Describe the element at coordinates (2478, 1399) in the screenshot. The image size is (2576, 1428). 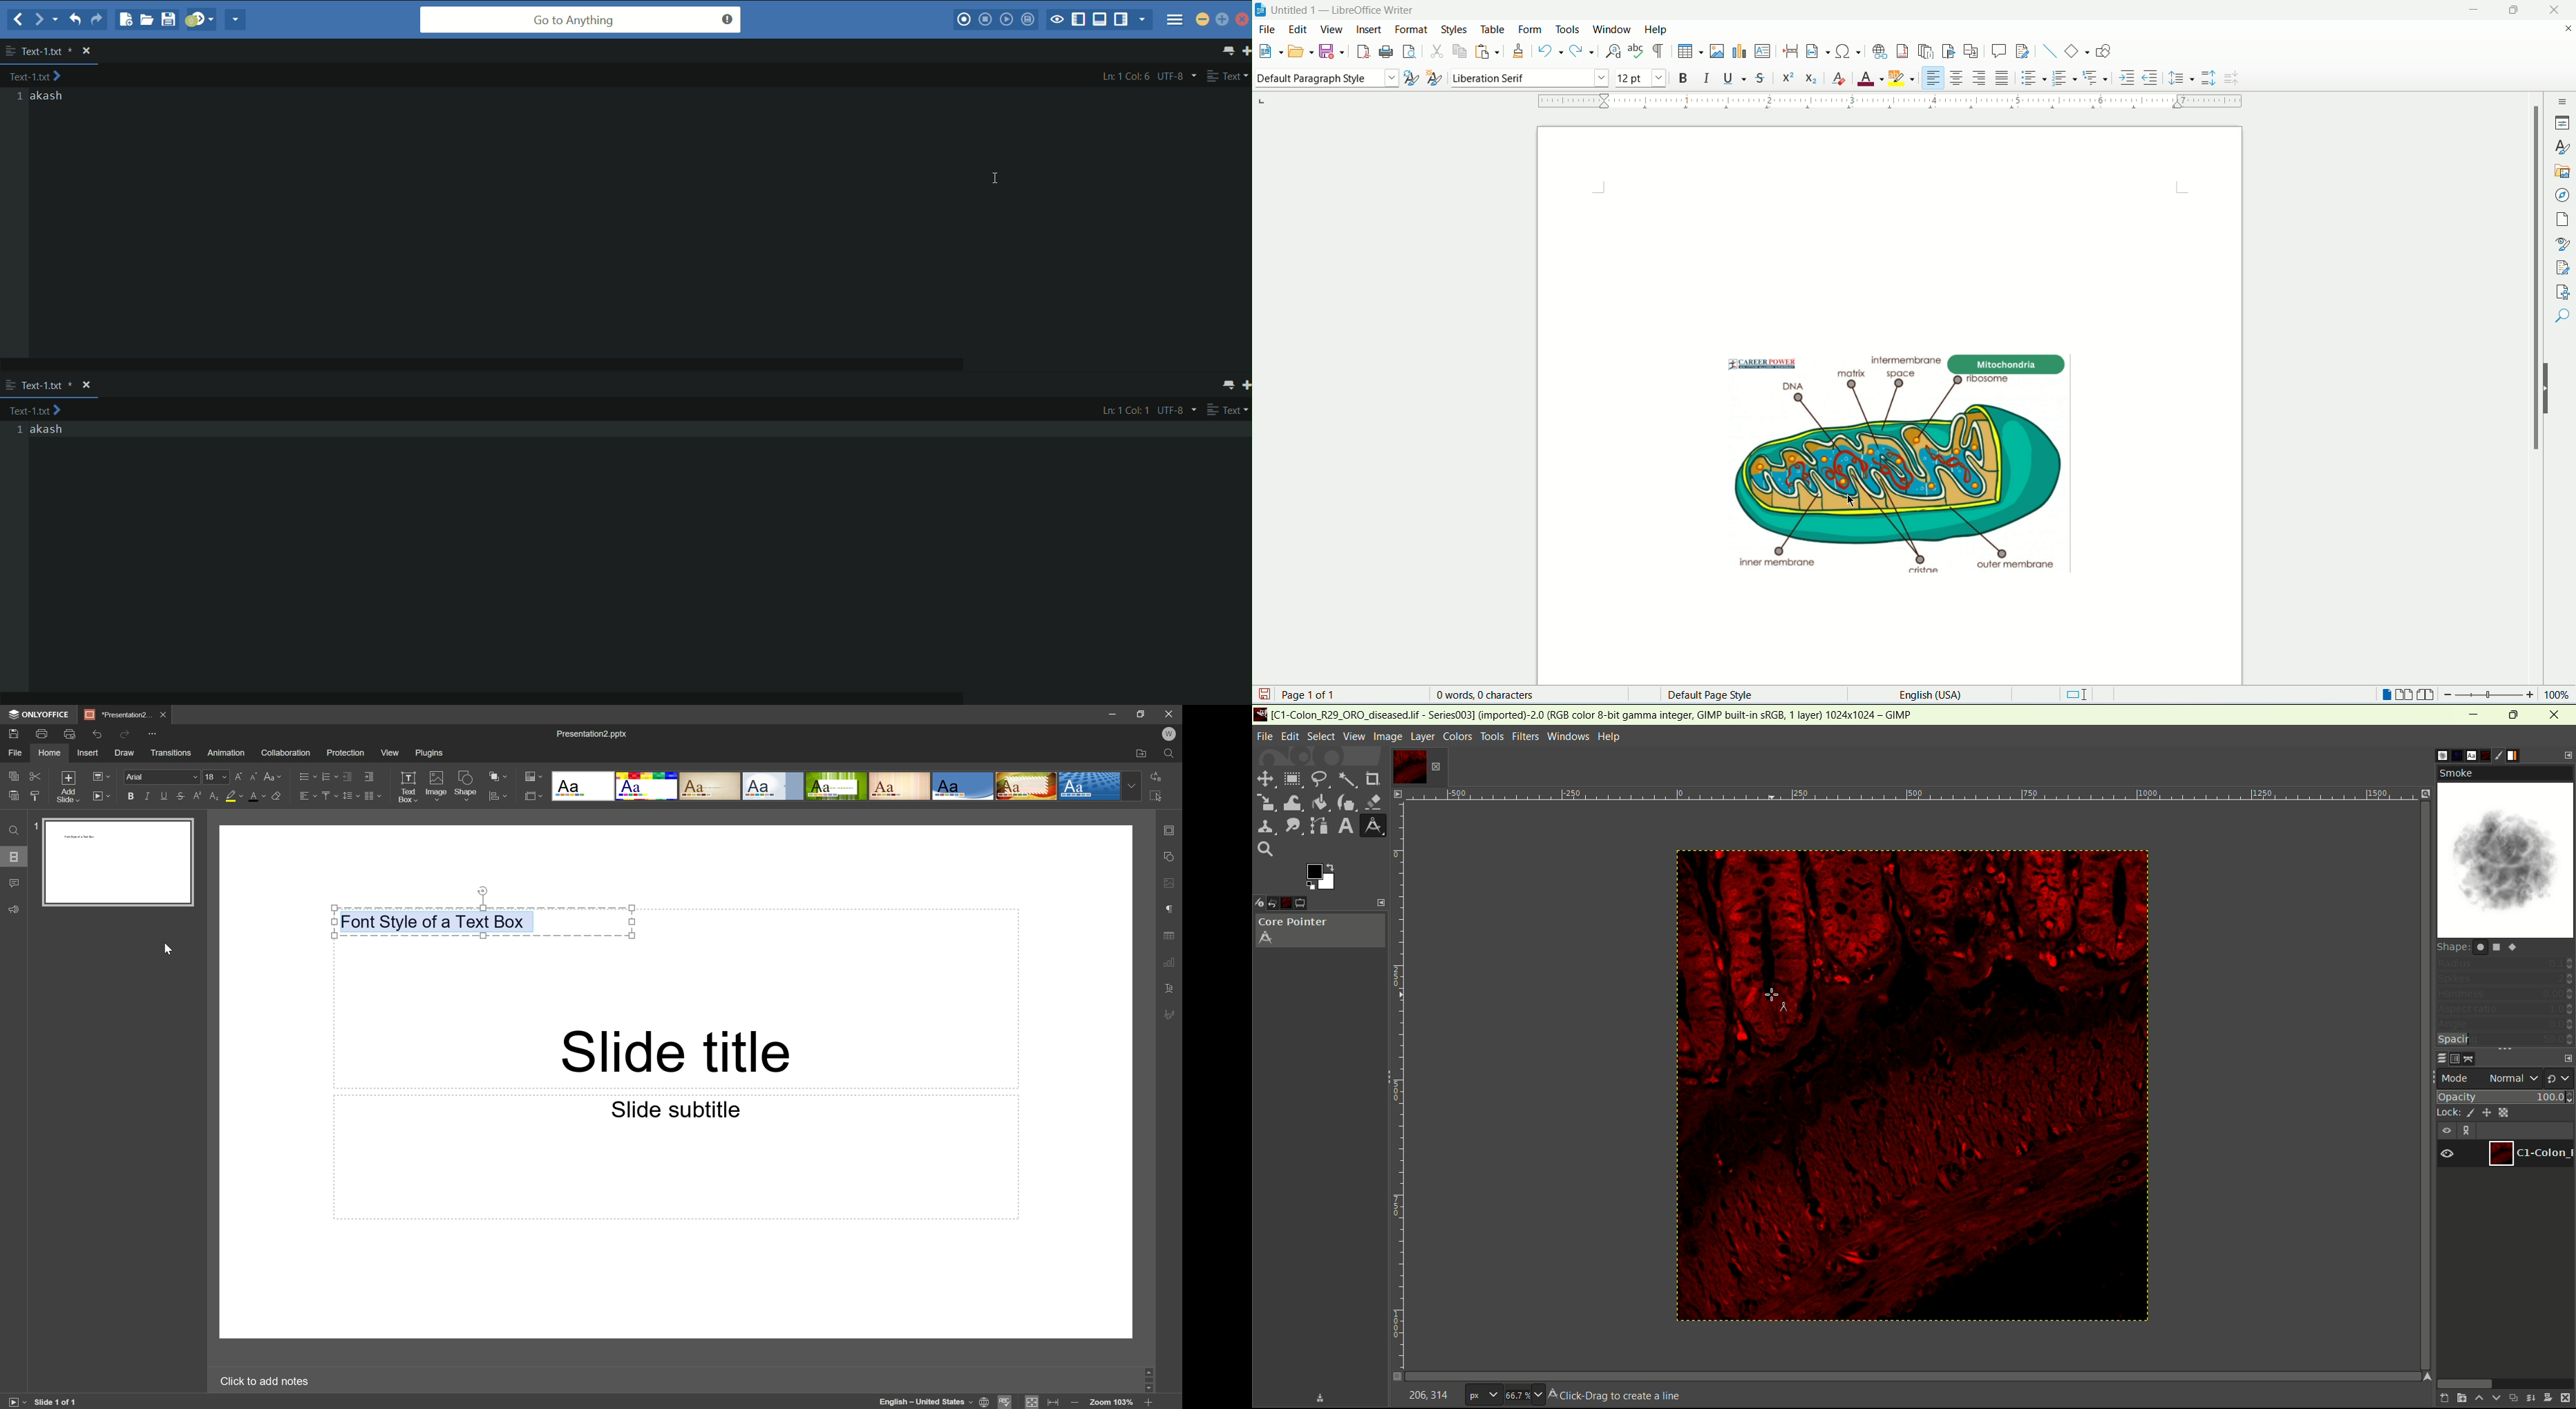
I see `raise this layer one step` at that location.